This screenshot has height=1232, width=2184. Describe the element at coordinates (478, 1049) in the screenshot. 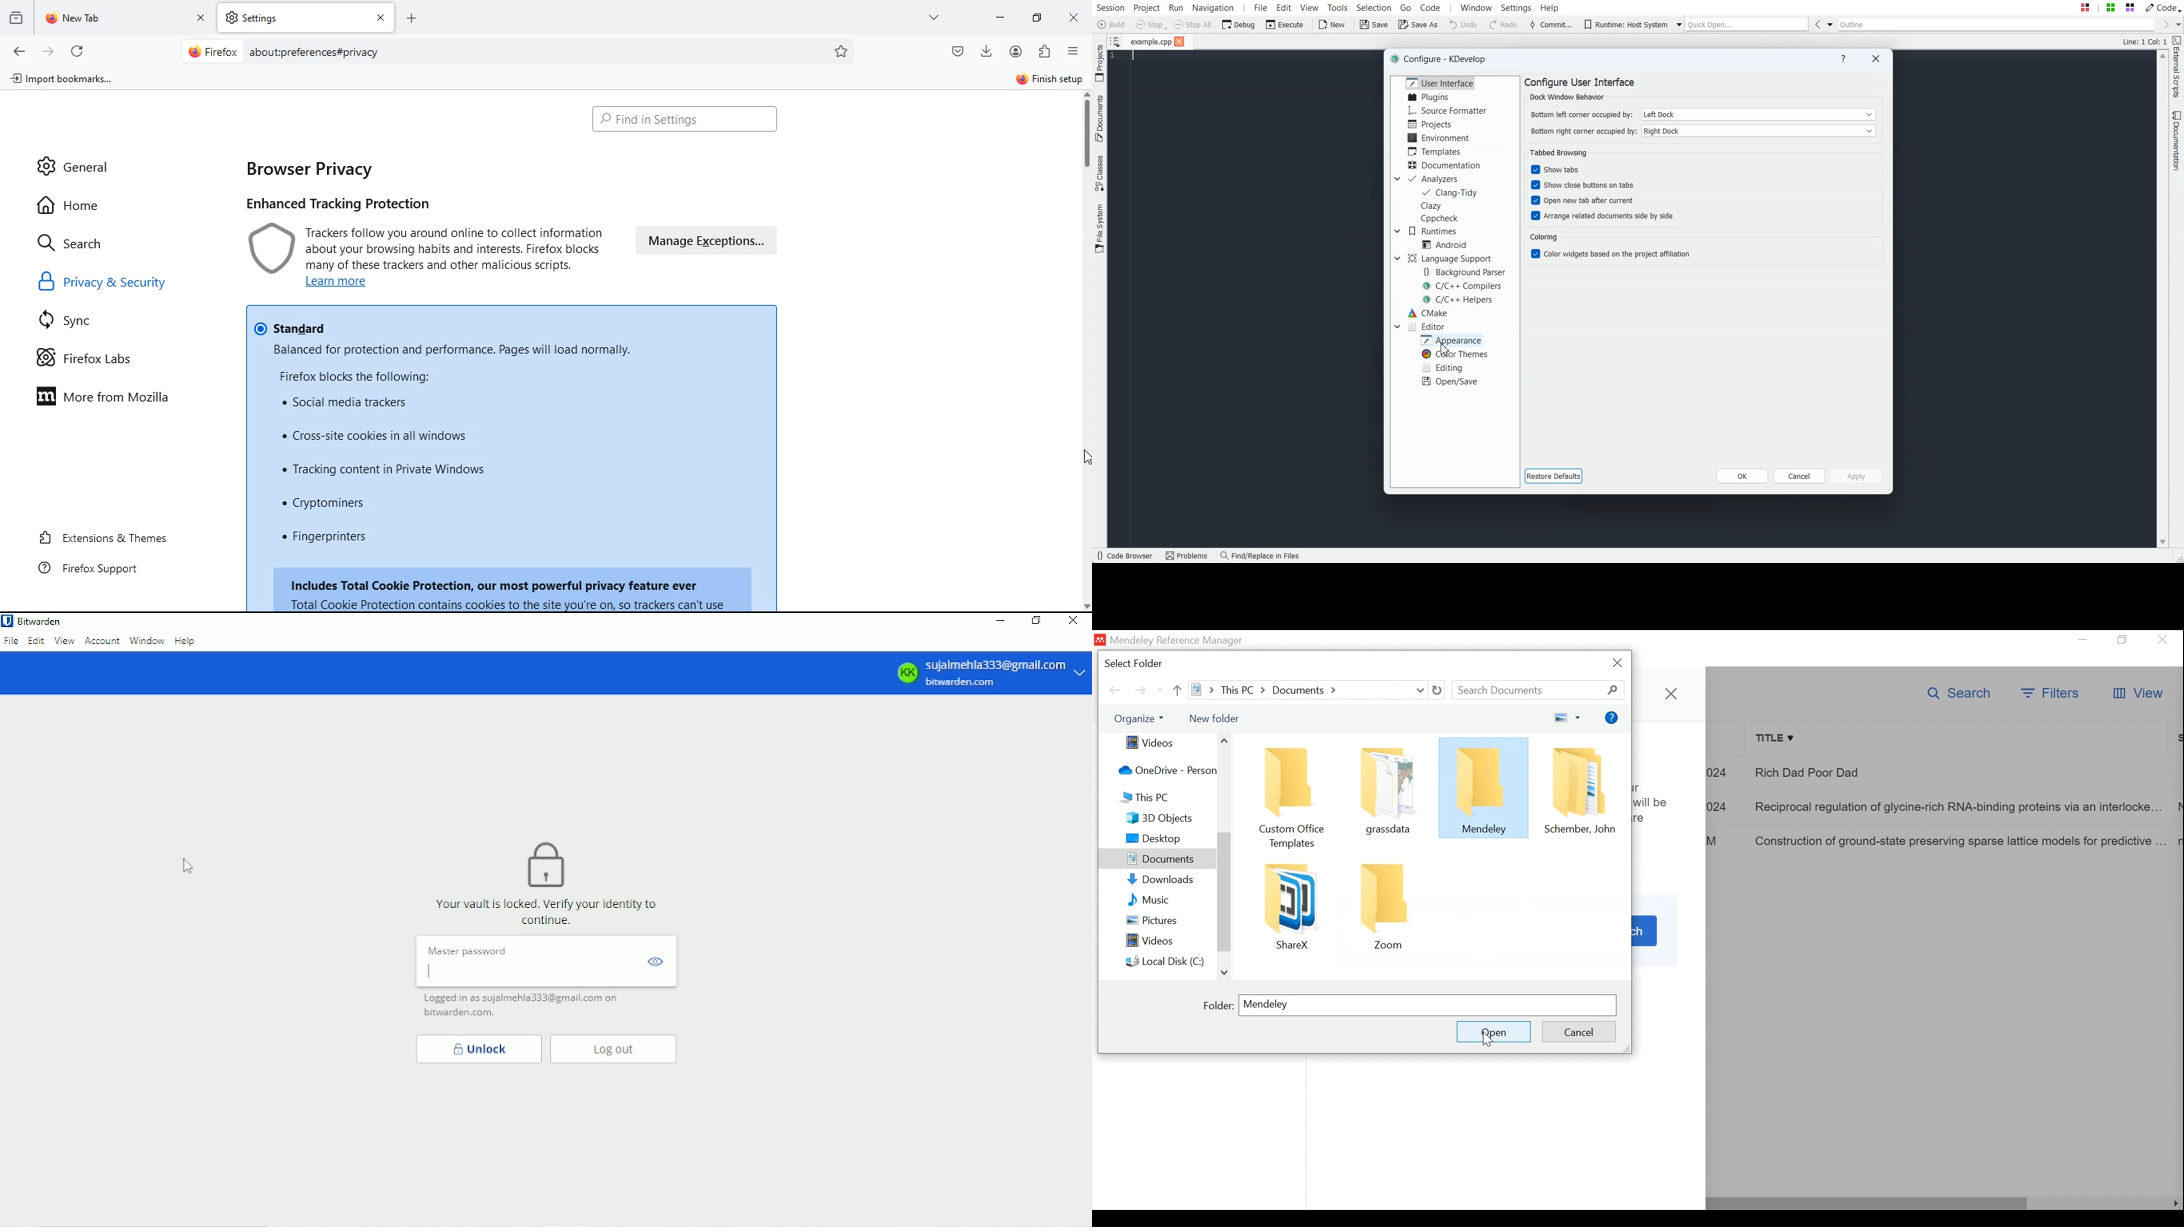

I see `Unlock` at that location.